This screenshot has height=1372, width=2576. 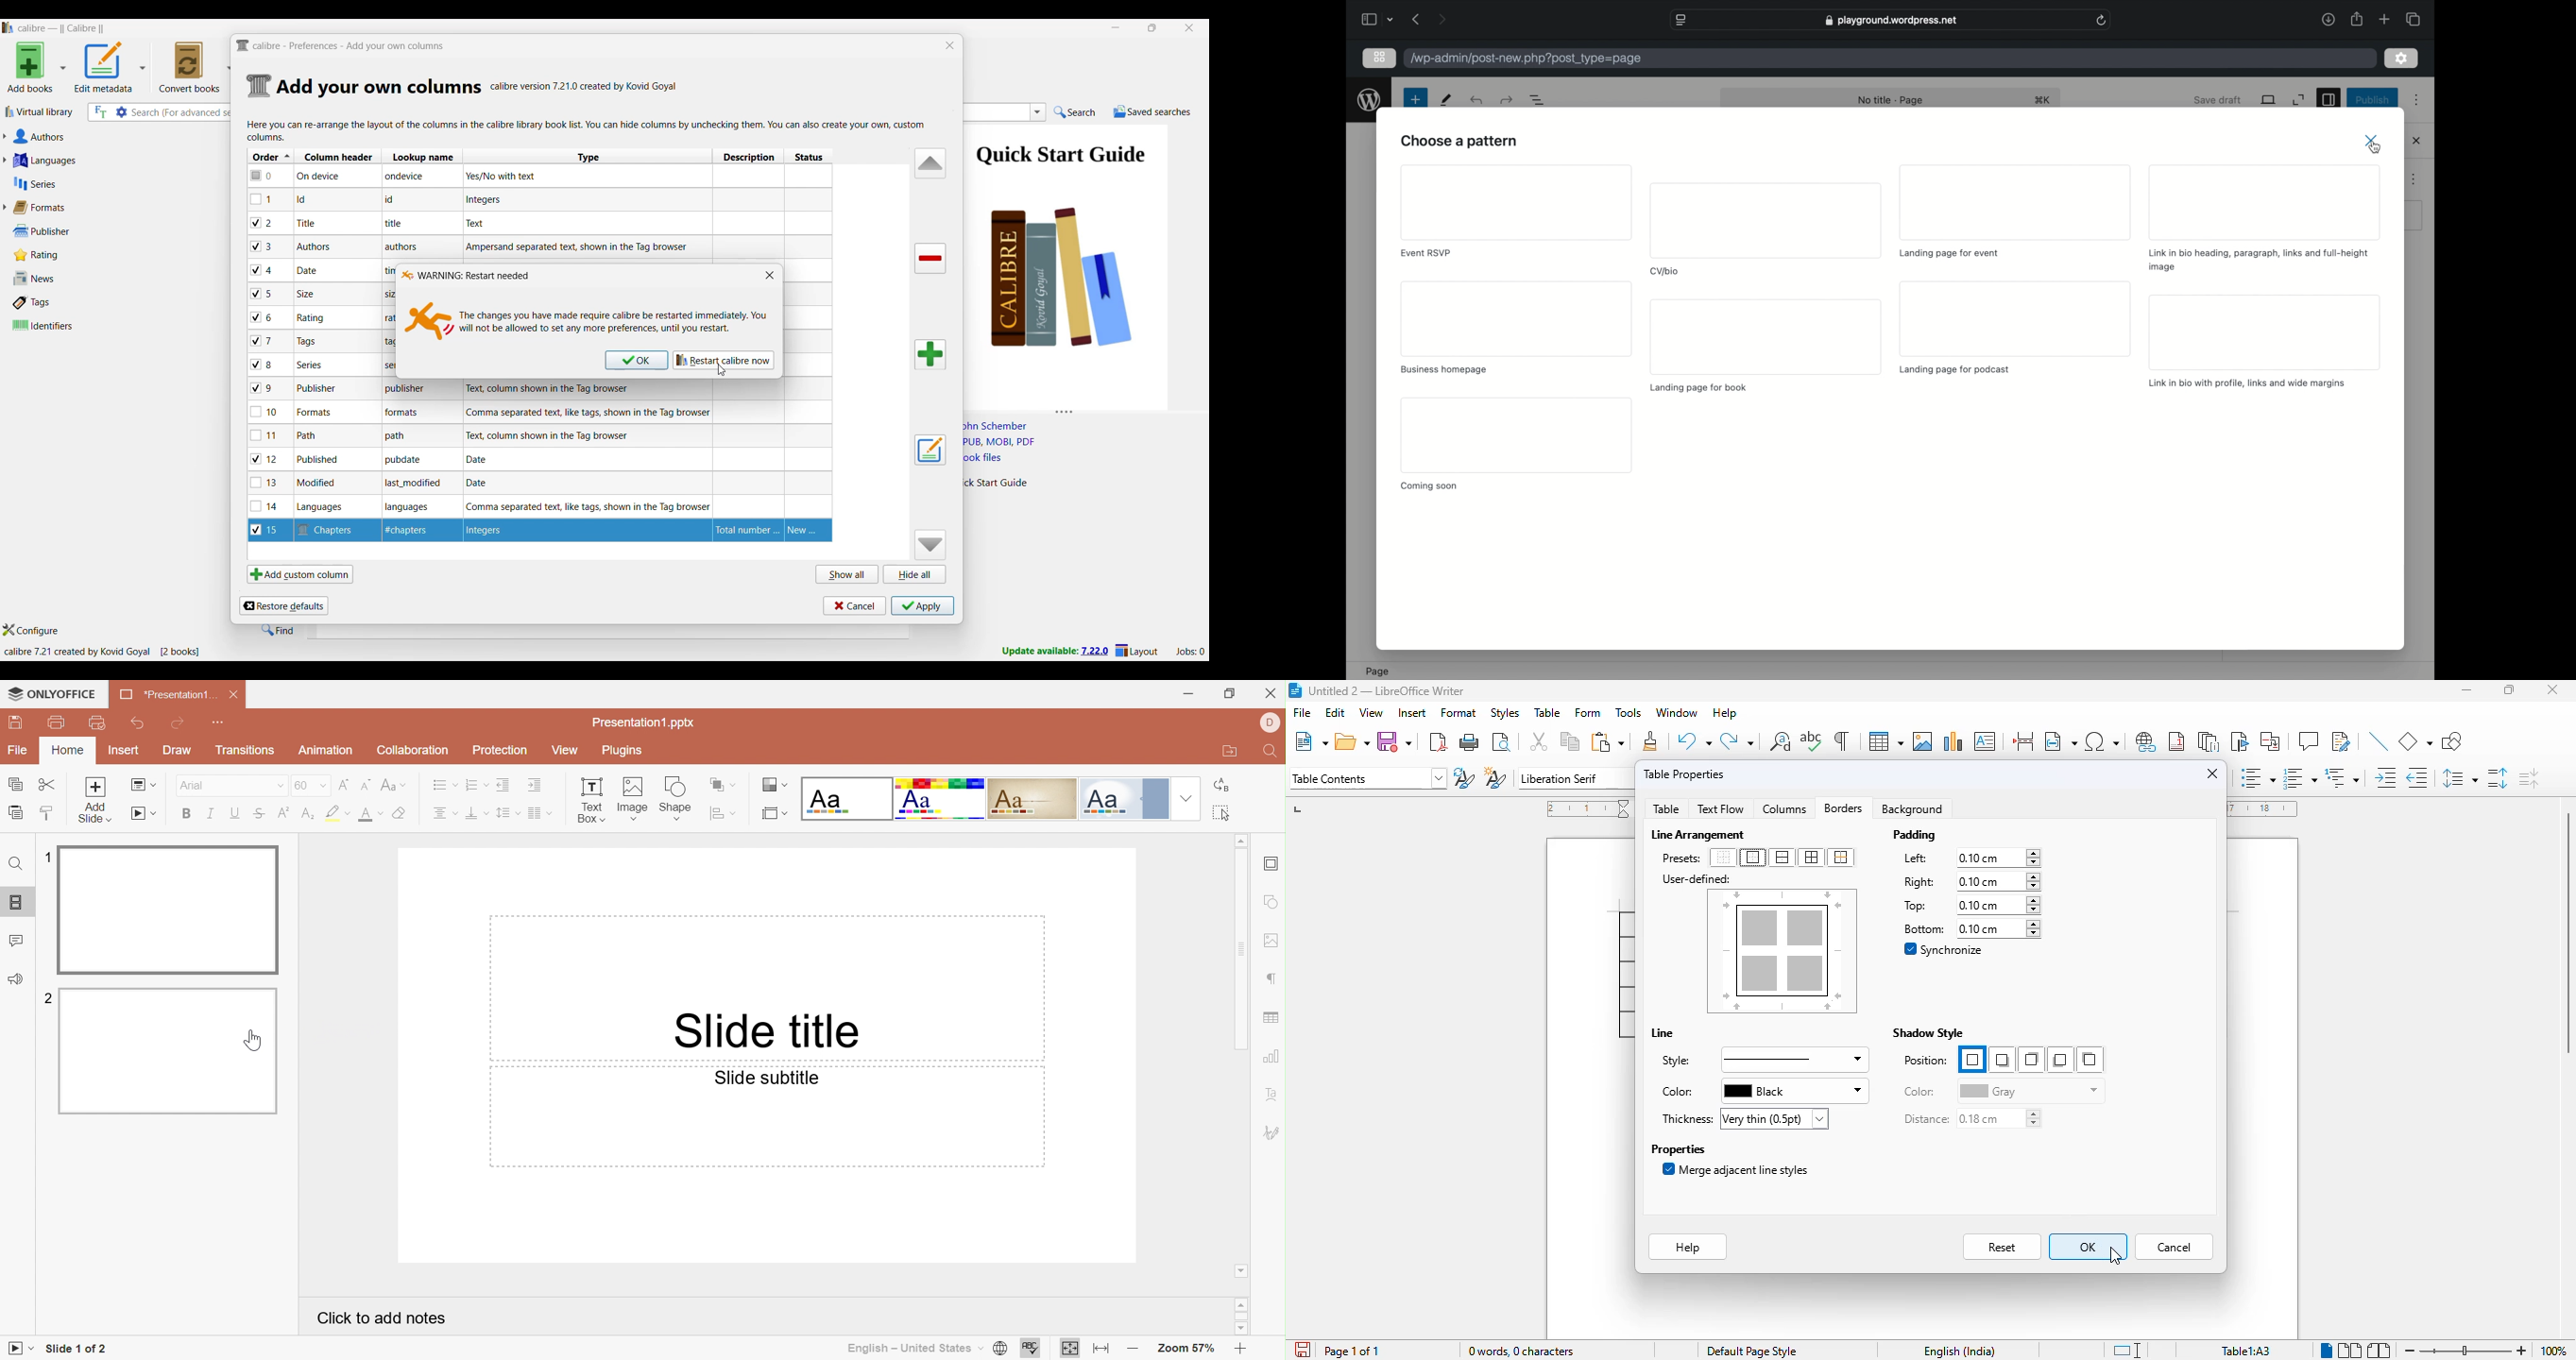 What do you see at coordinates (613, 322) in the screenshot?
I see `Window text` at bounding box center [613, 322].